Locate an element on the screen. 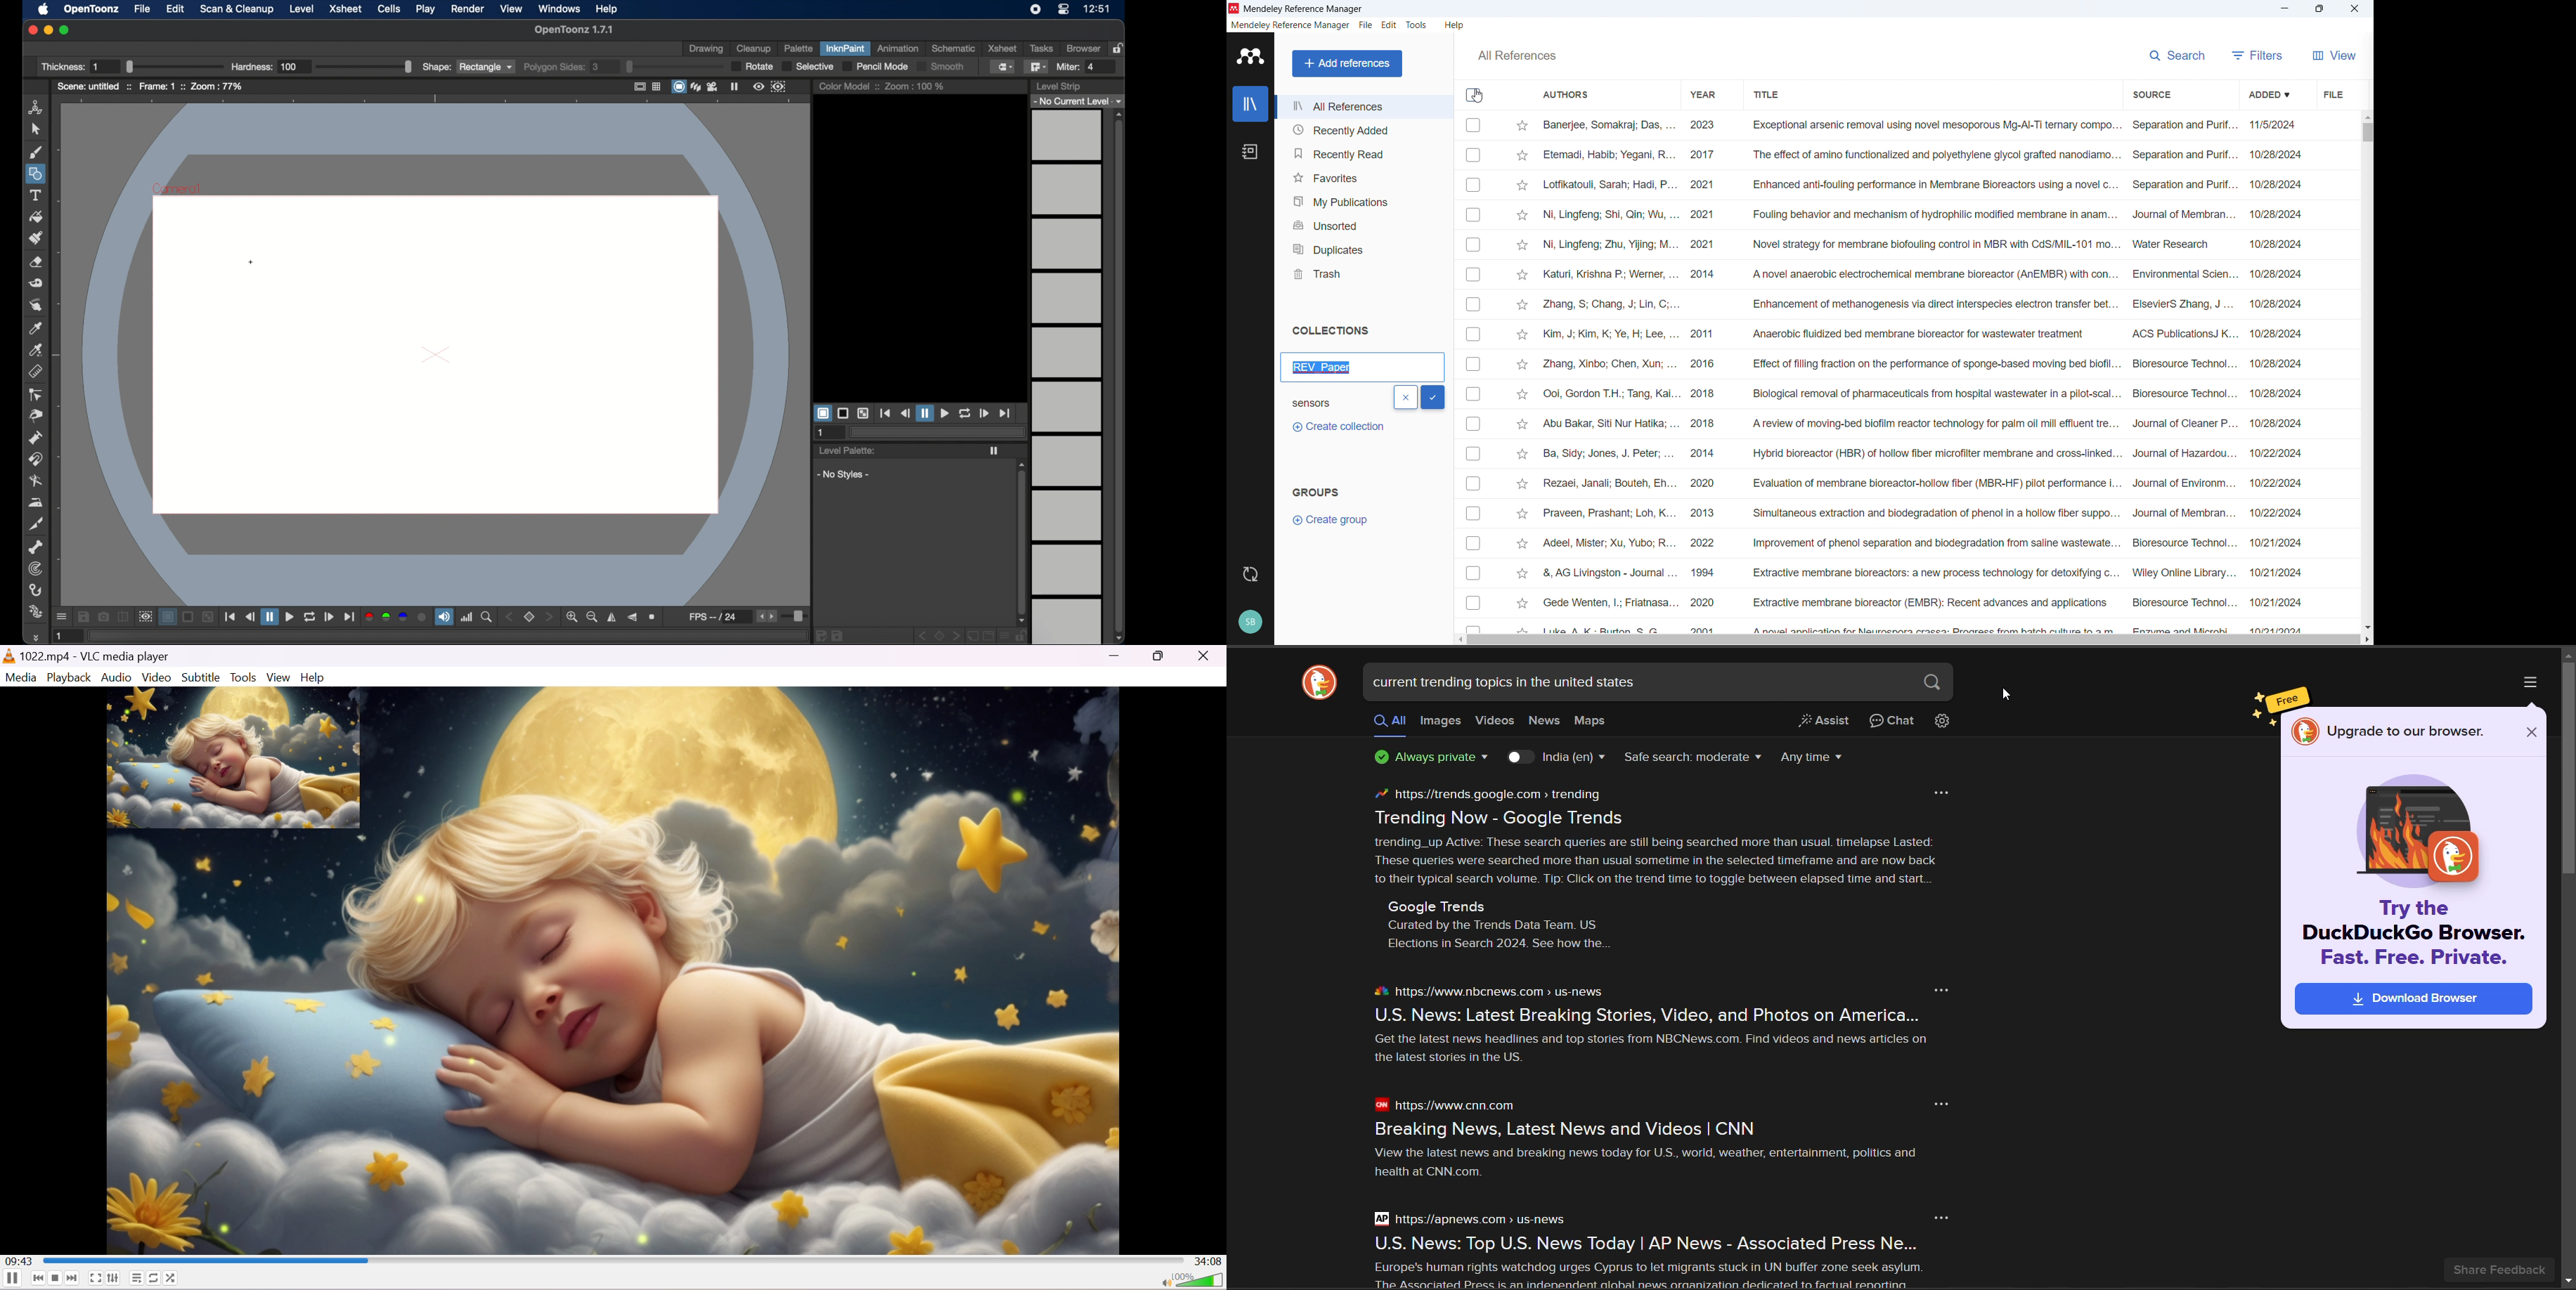 The width and height of the screenshot is (2576, 1316). Current Profile  is located at coordinates (1251, 622).